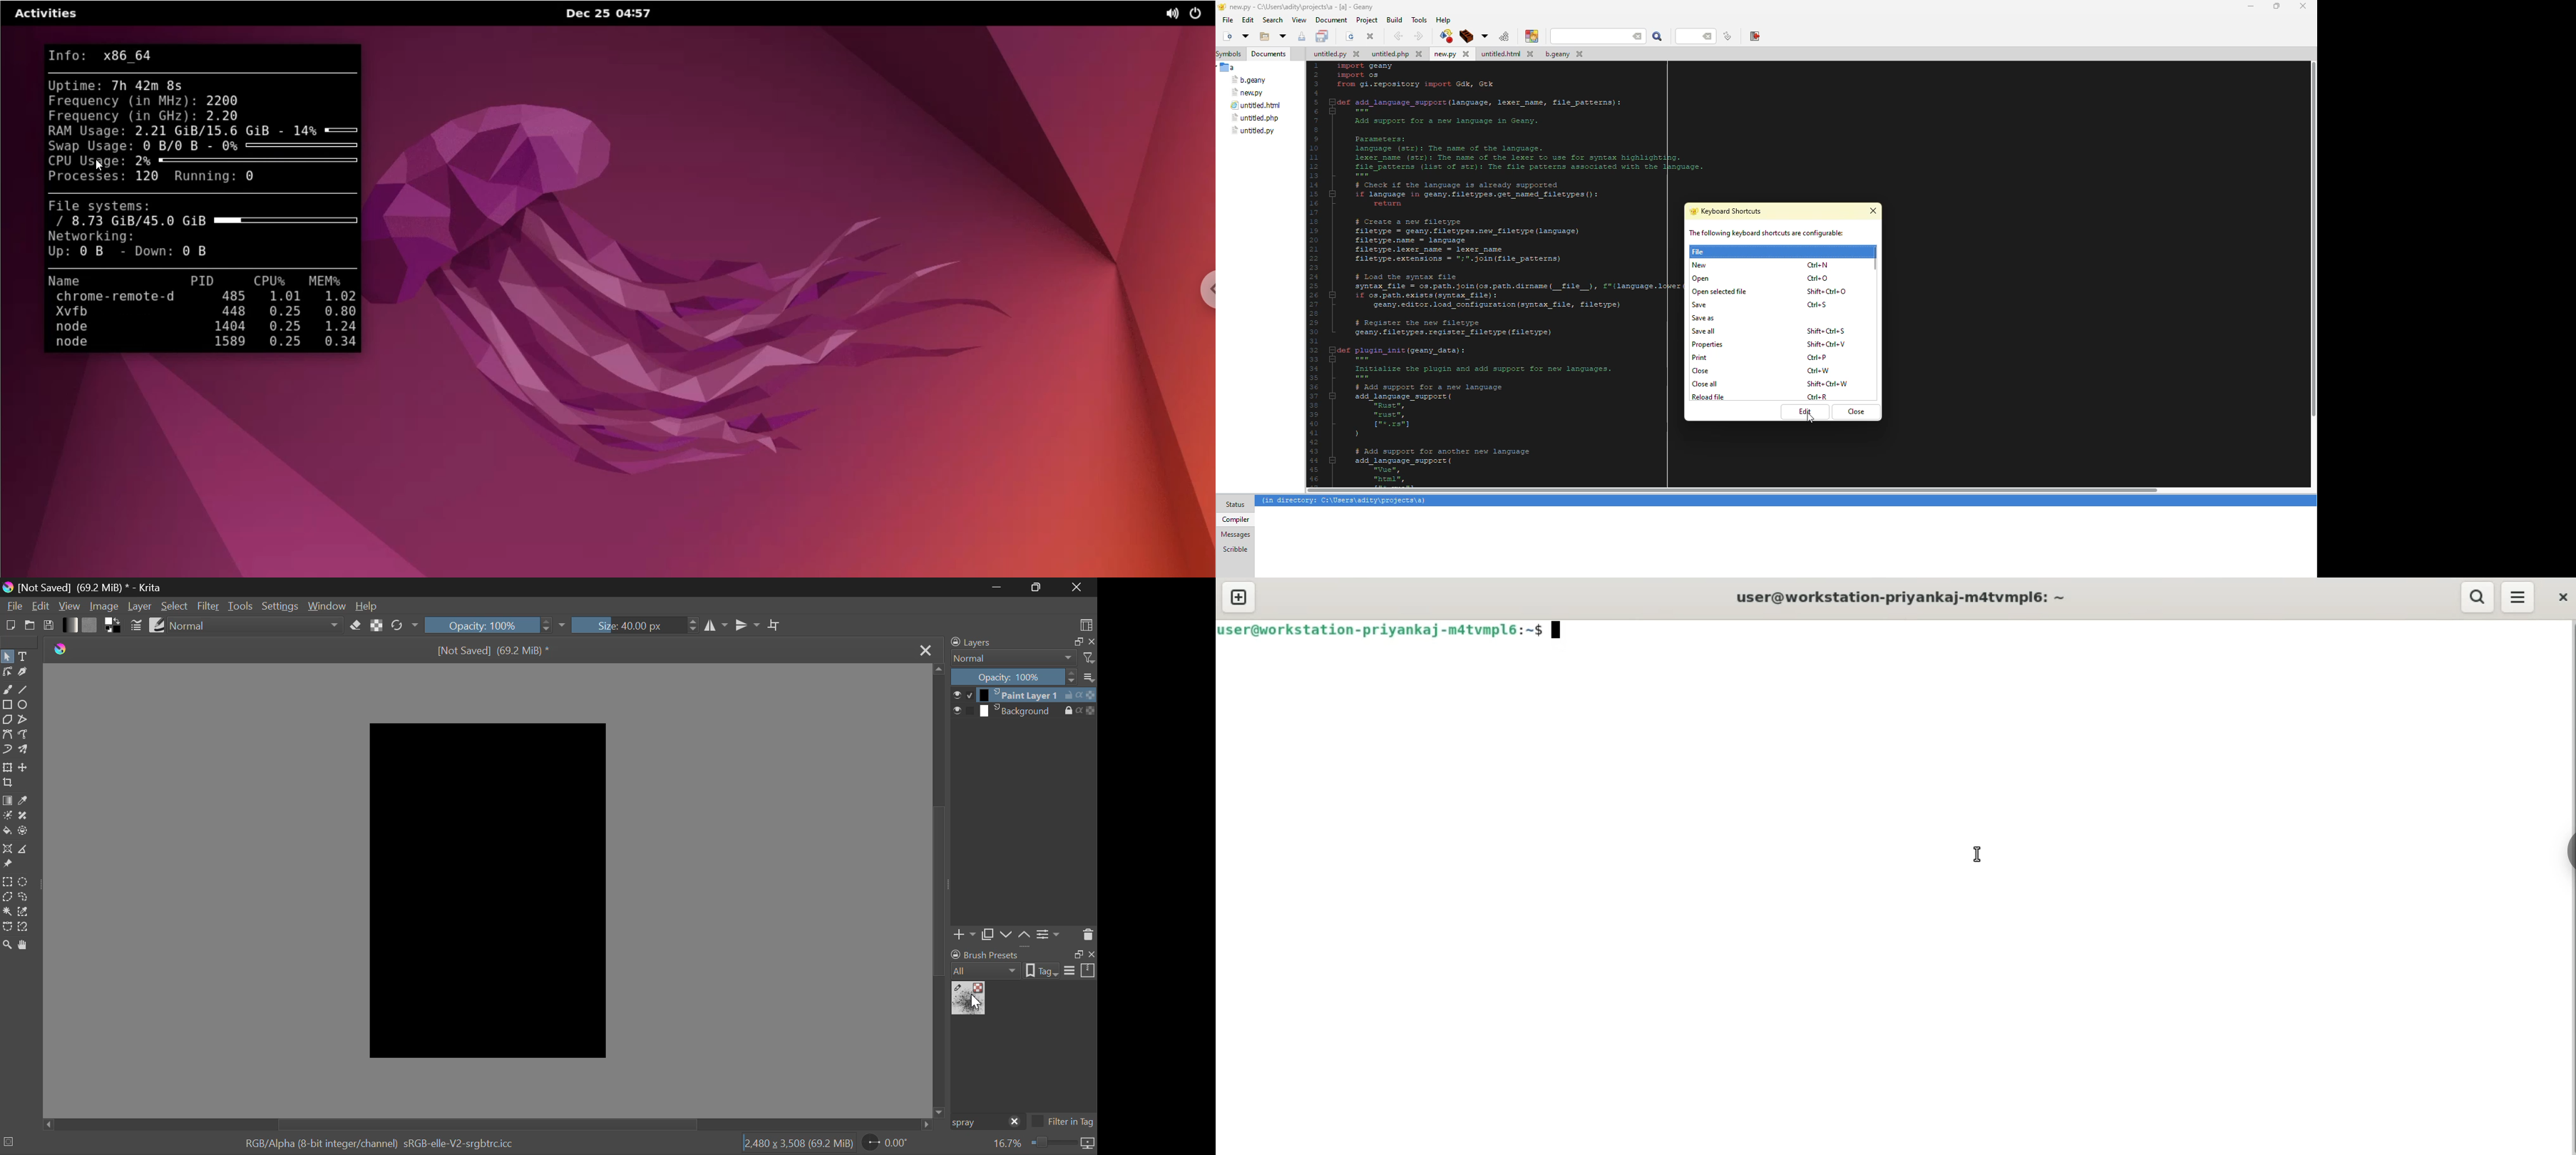  What do you see at coordinates (22, 850) in the screenshot?
I see `Measurements` at bounding box center [22, 850].